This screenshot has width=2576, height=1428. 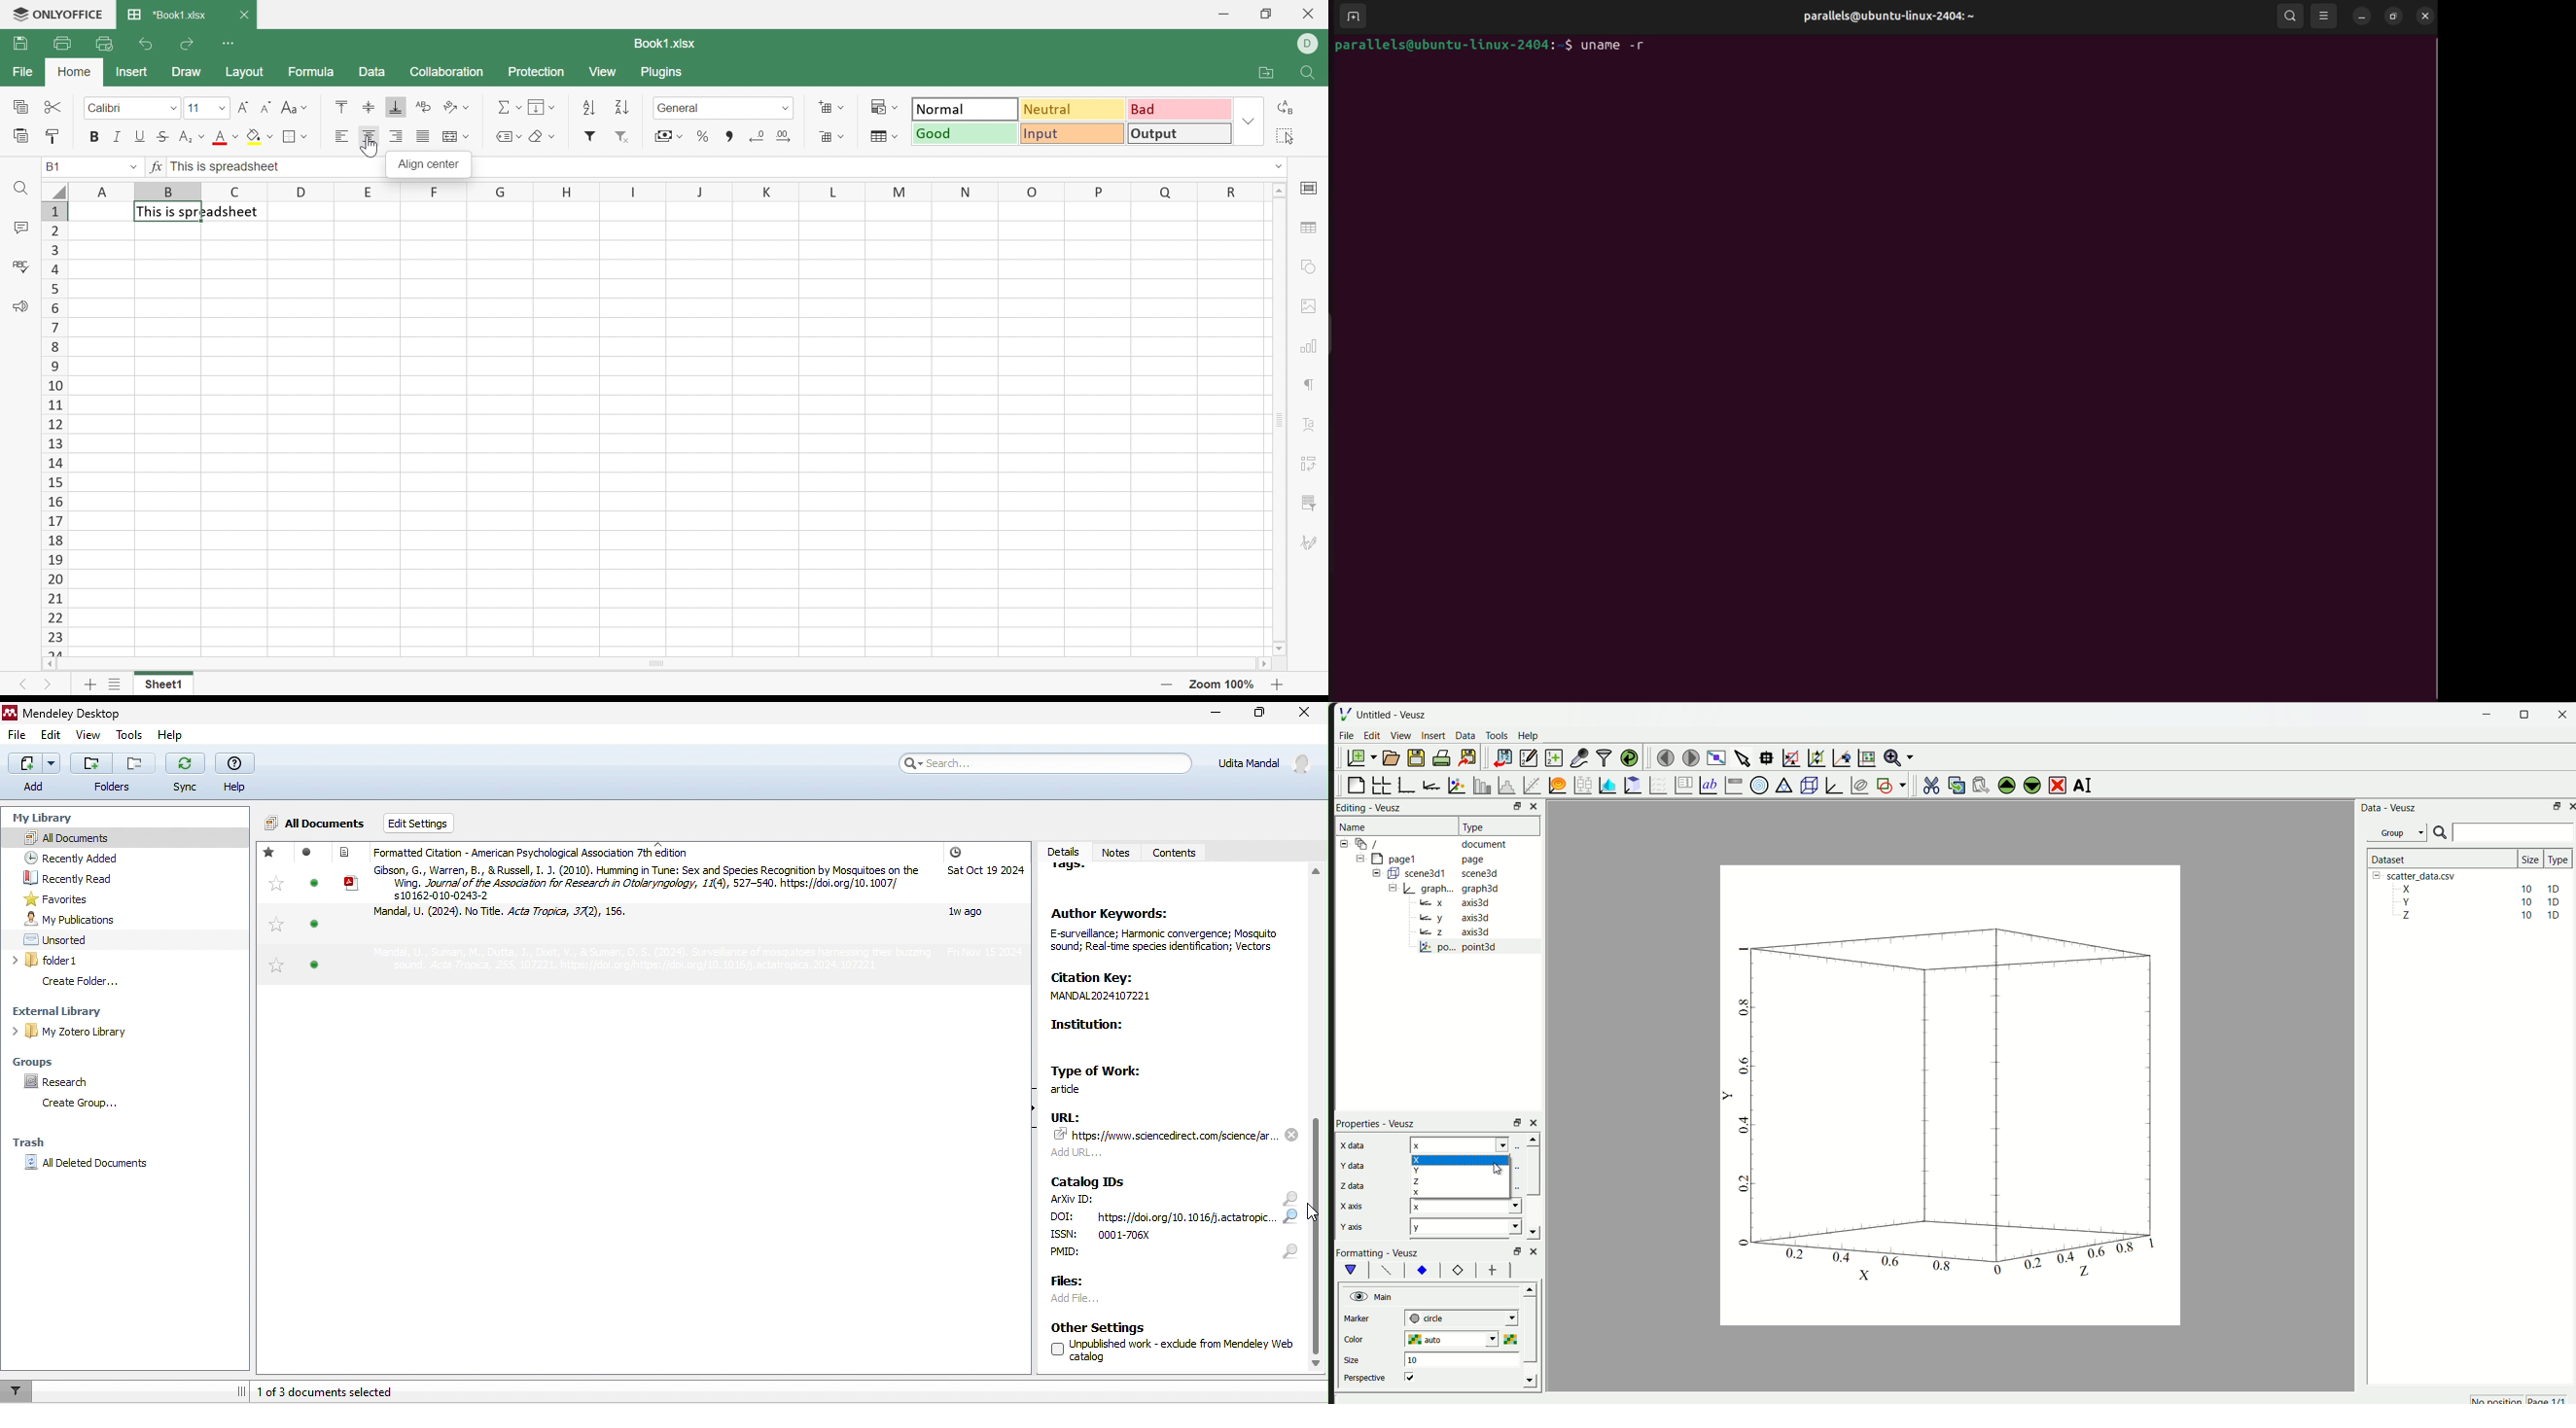 What do you see at coordinates (168, 735) in the screenshot?
I see `help` at bounding box center [168, 735].